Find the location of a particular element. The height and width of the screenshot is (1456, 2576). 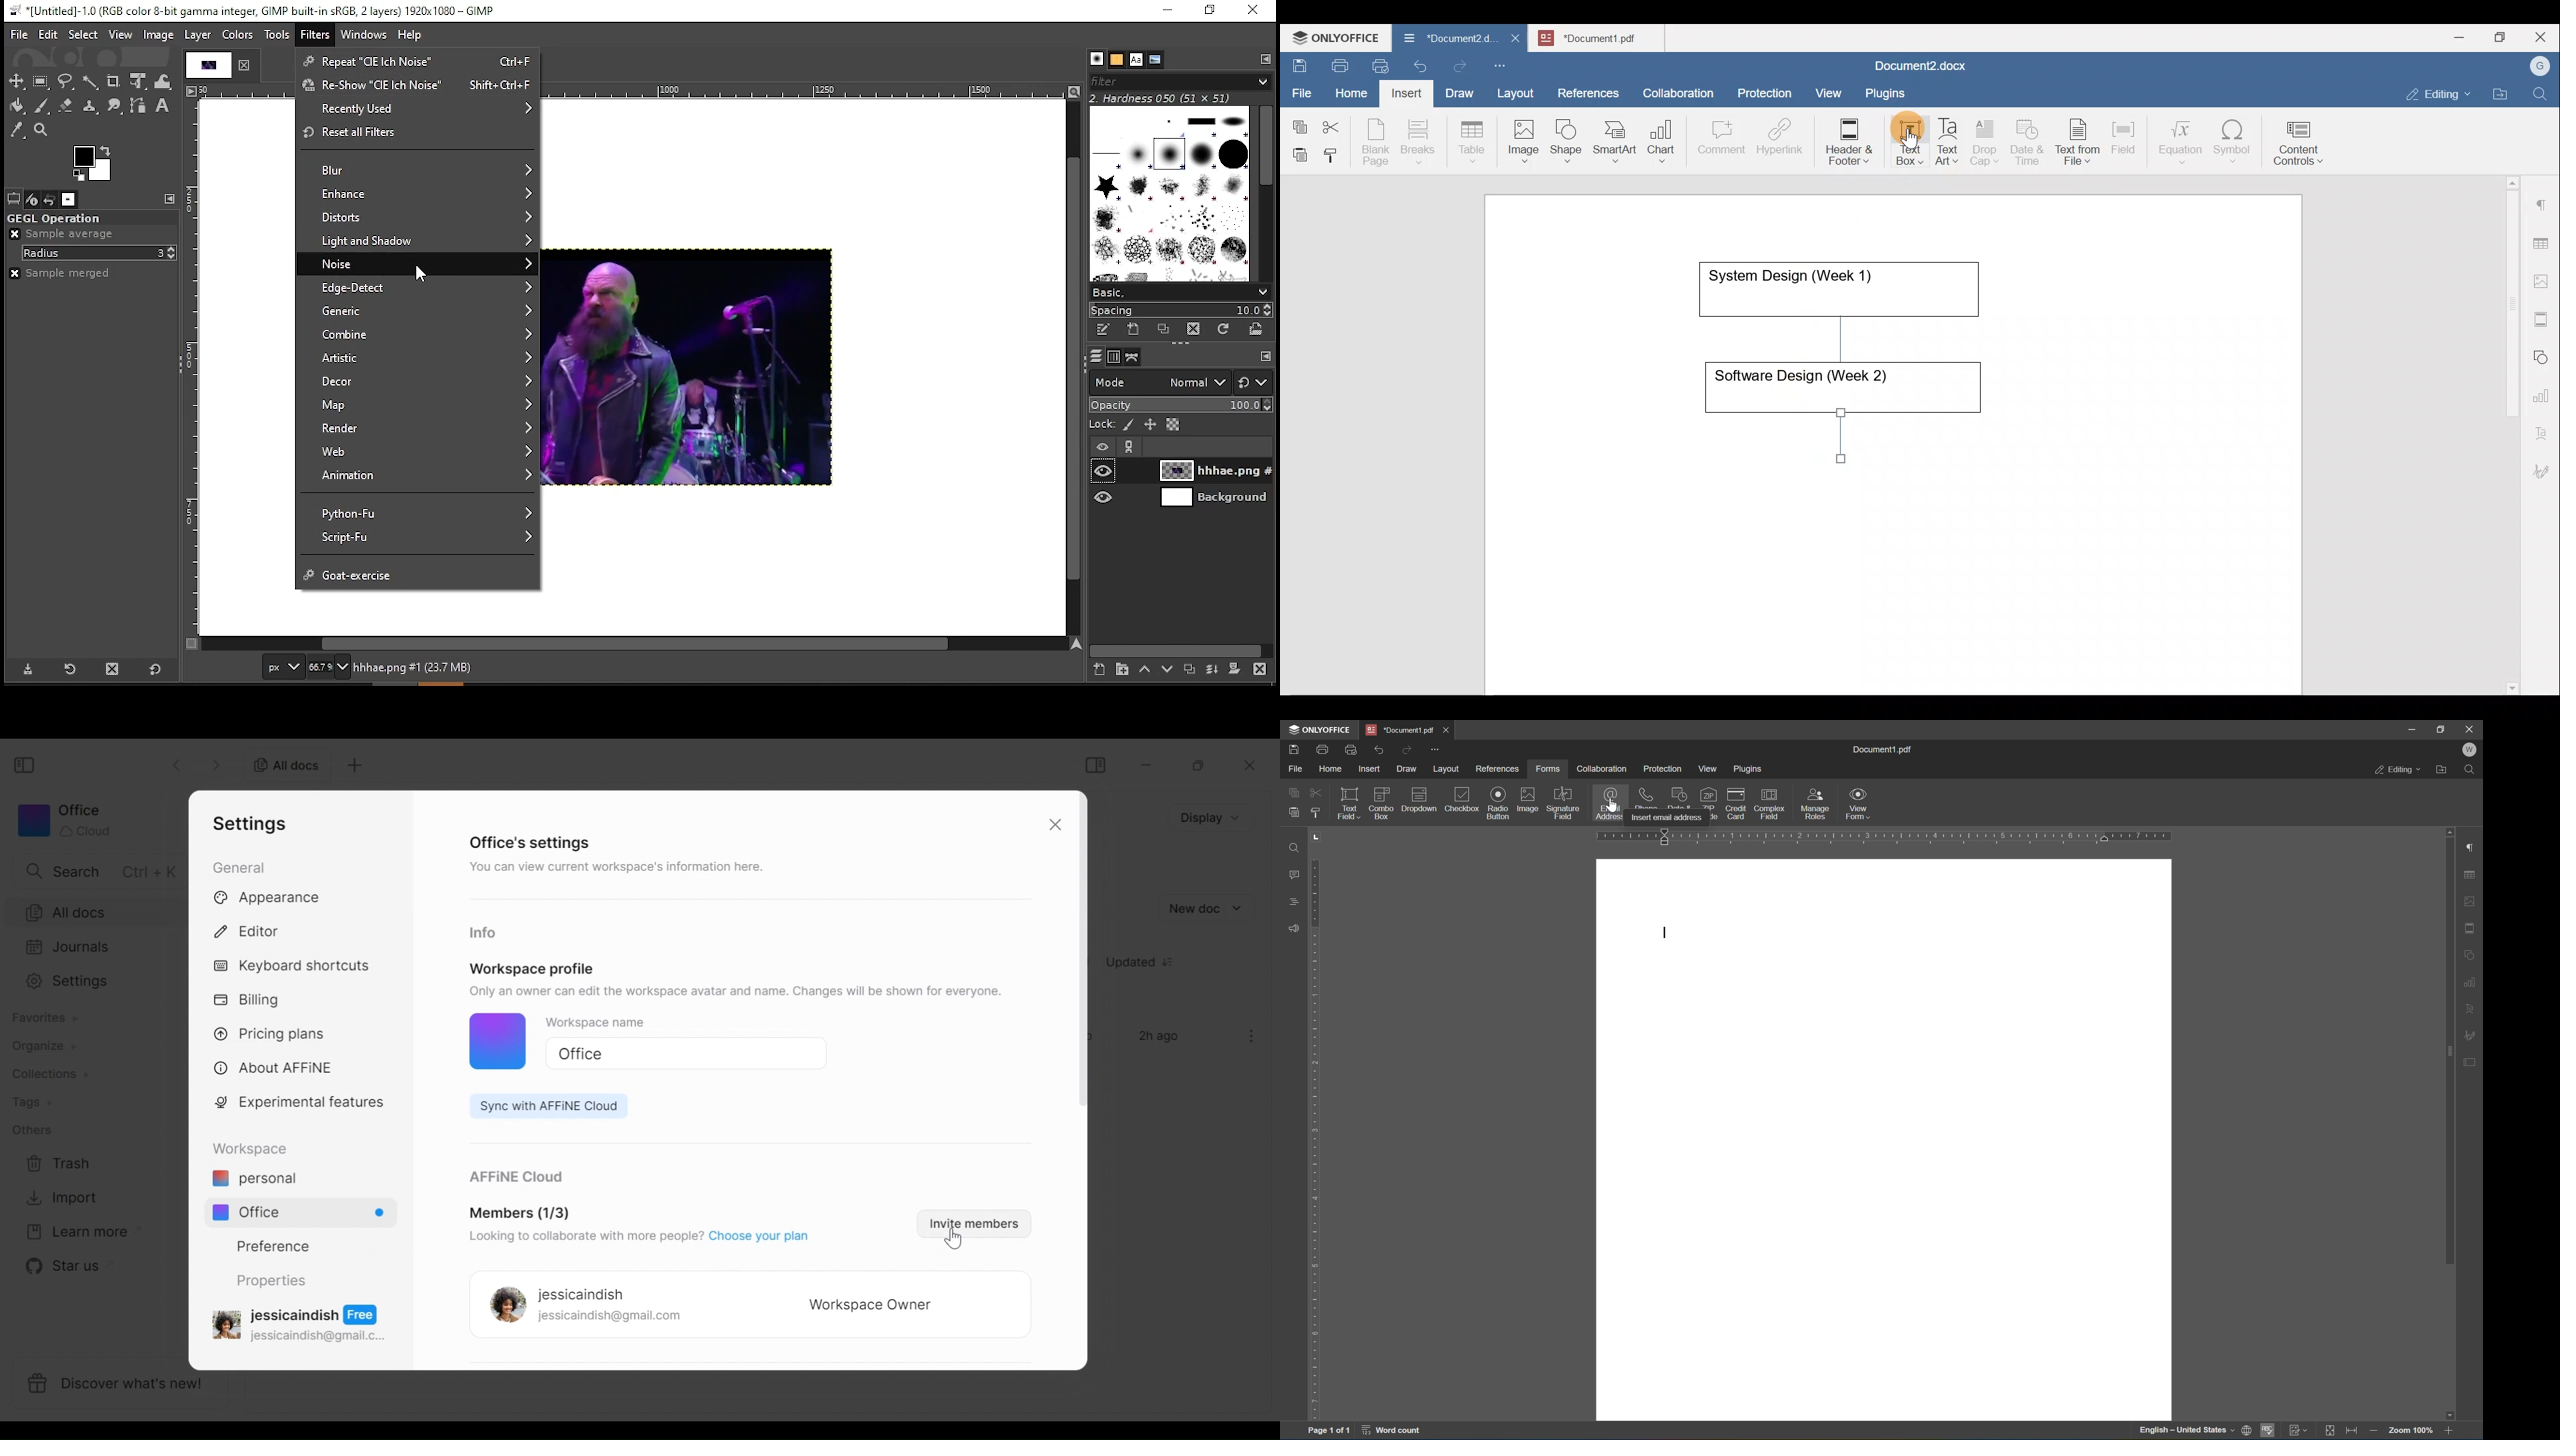

Home is located at coordinates (1352, 92).